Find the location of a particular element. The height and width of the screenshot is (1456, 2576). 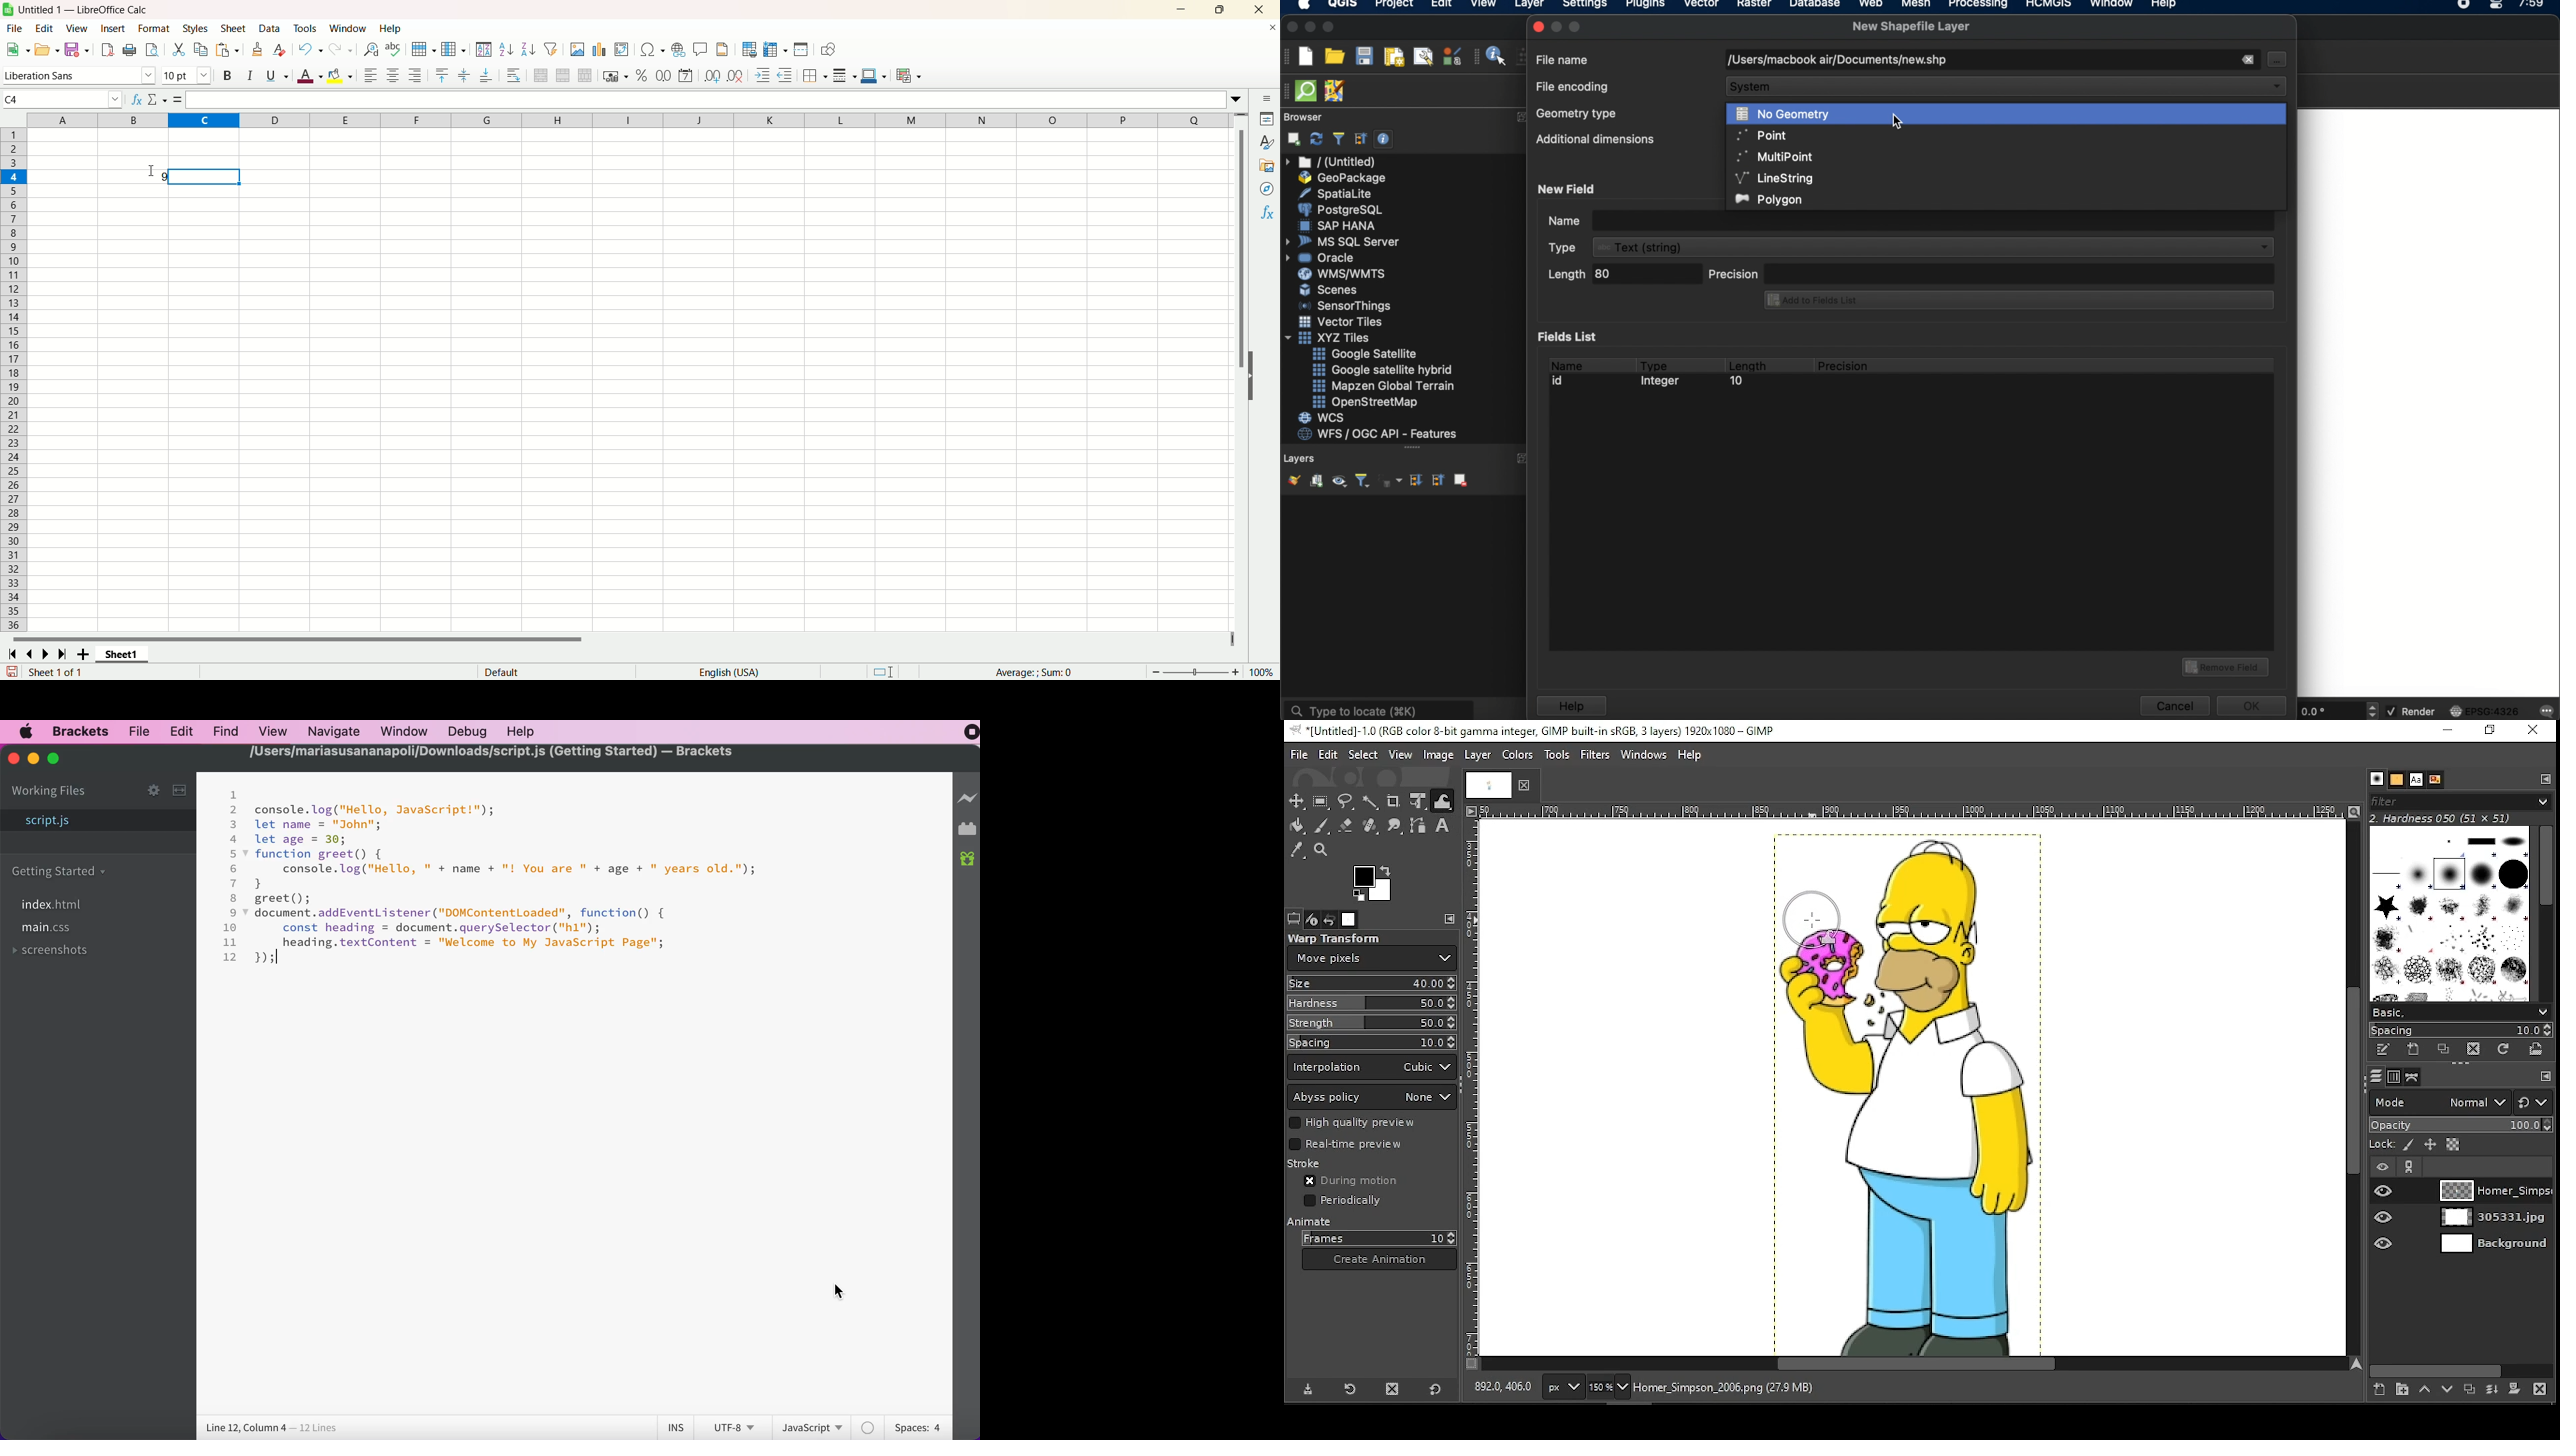

delete layer is located at coordinates (2541, 1391).